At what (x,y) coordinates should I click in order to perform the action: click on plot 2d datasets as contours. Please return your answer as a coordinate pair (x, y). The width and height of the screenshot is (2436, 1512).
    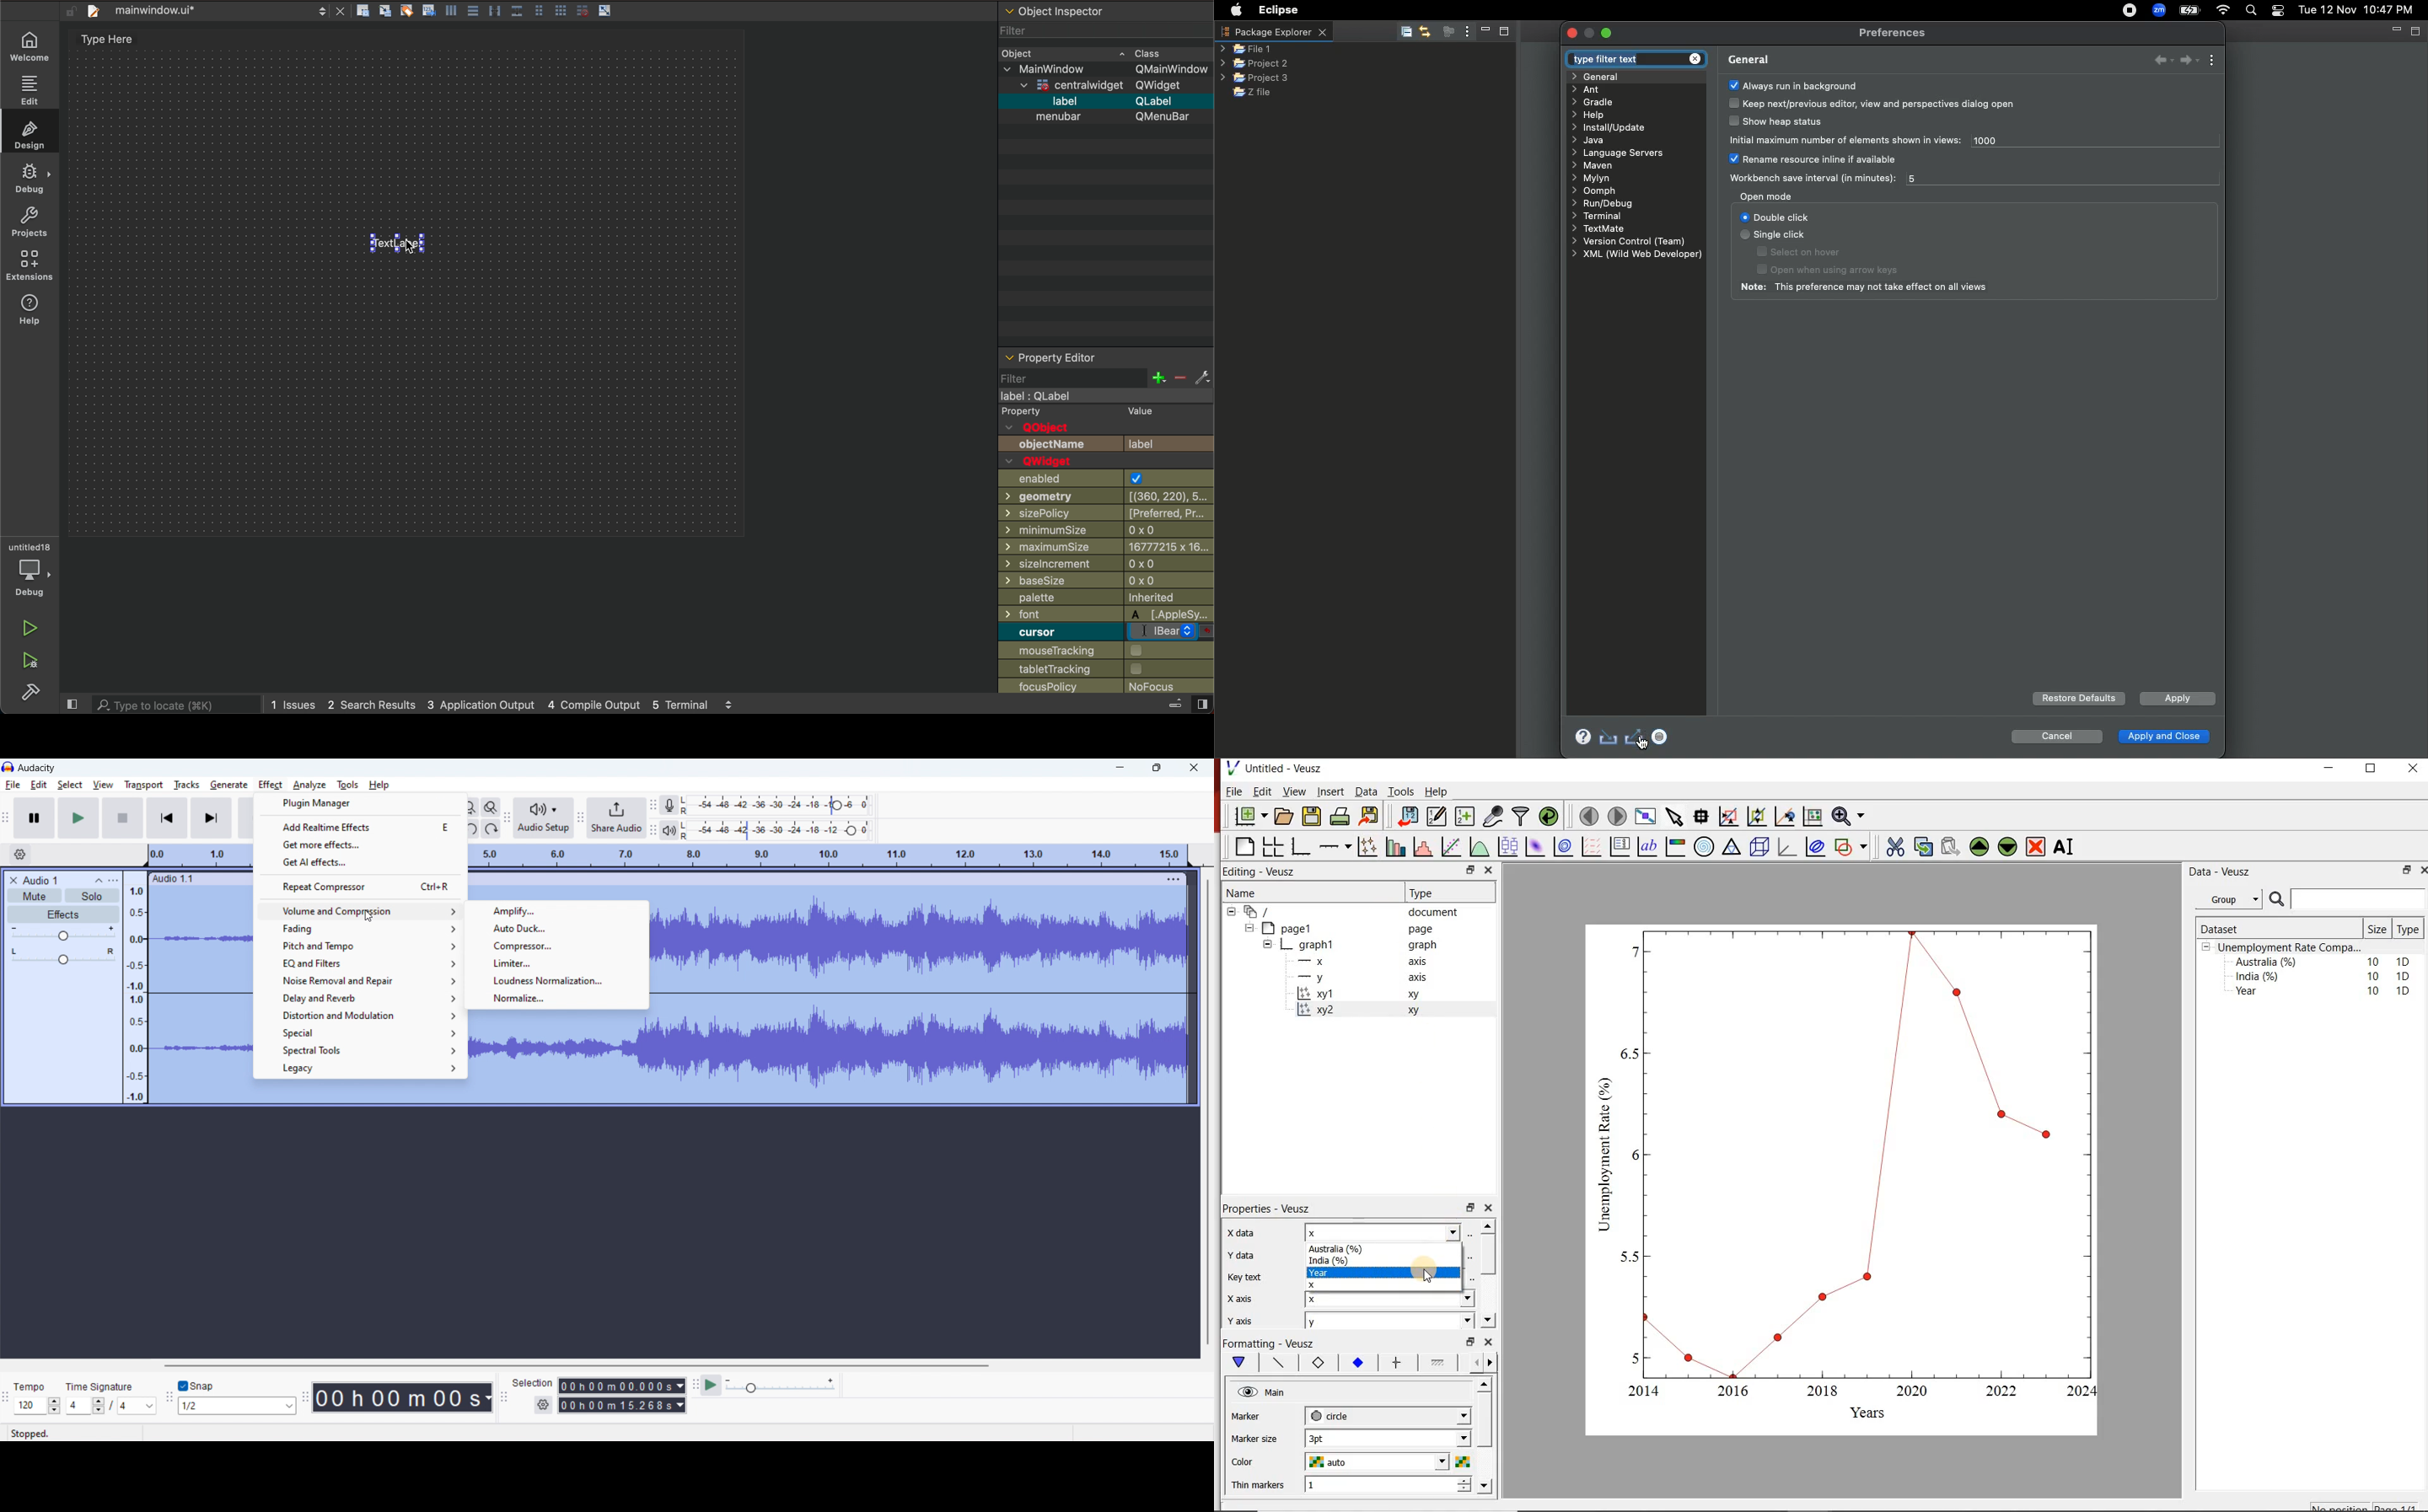
    Looking at the image, I should click on (1562, 847).